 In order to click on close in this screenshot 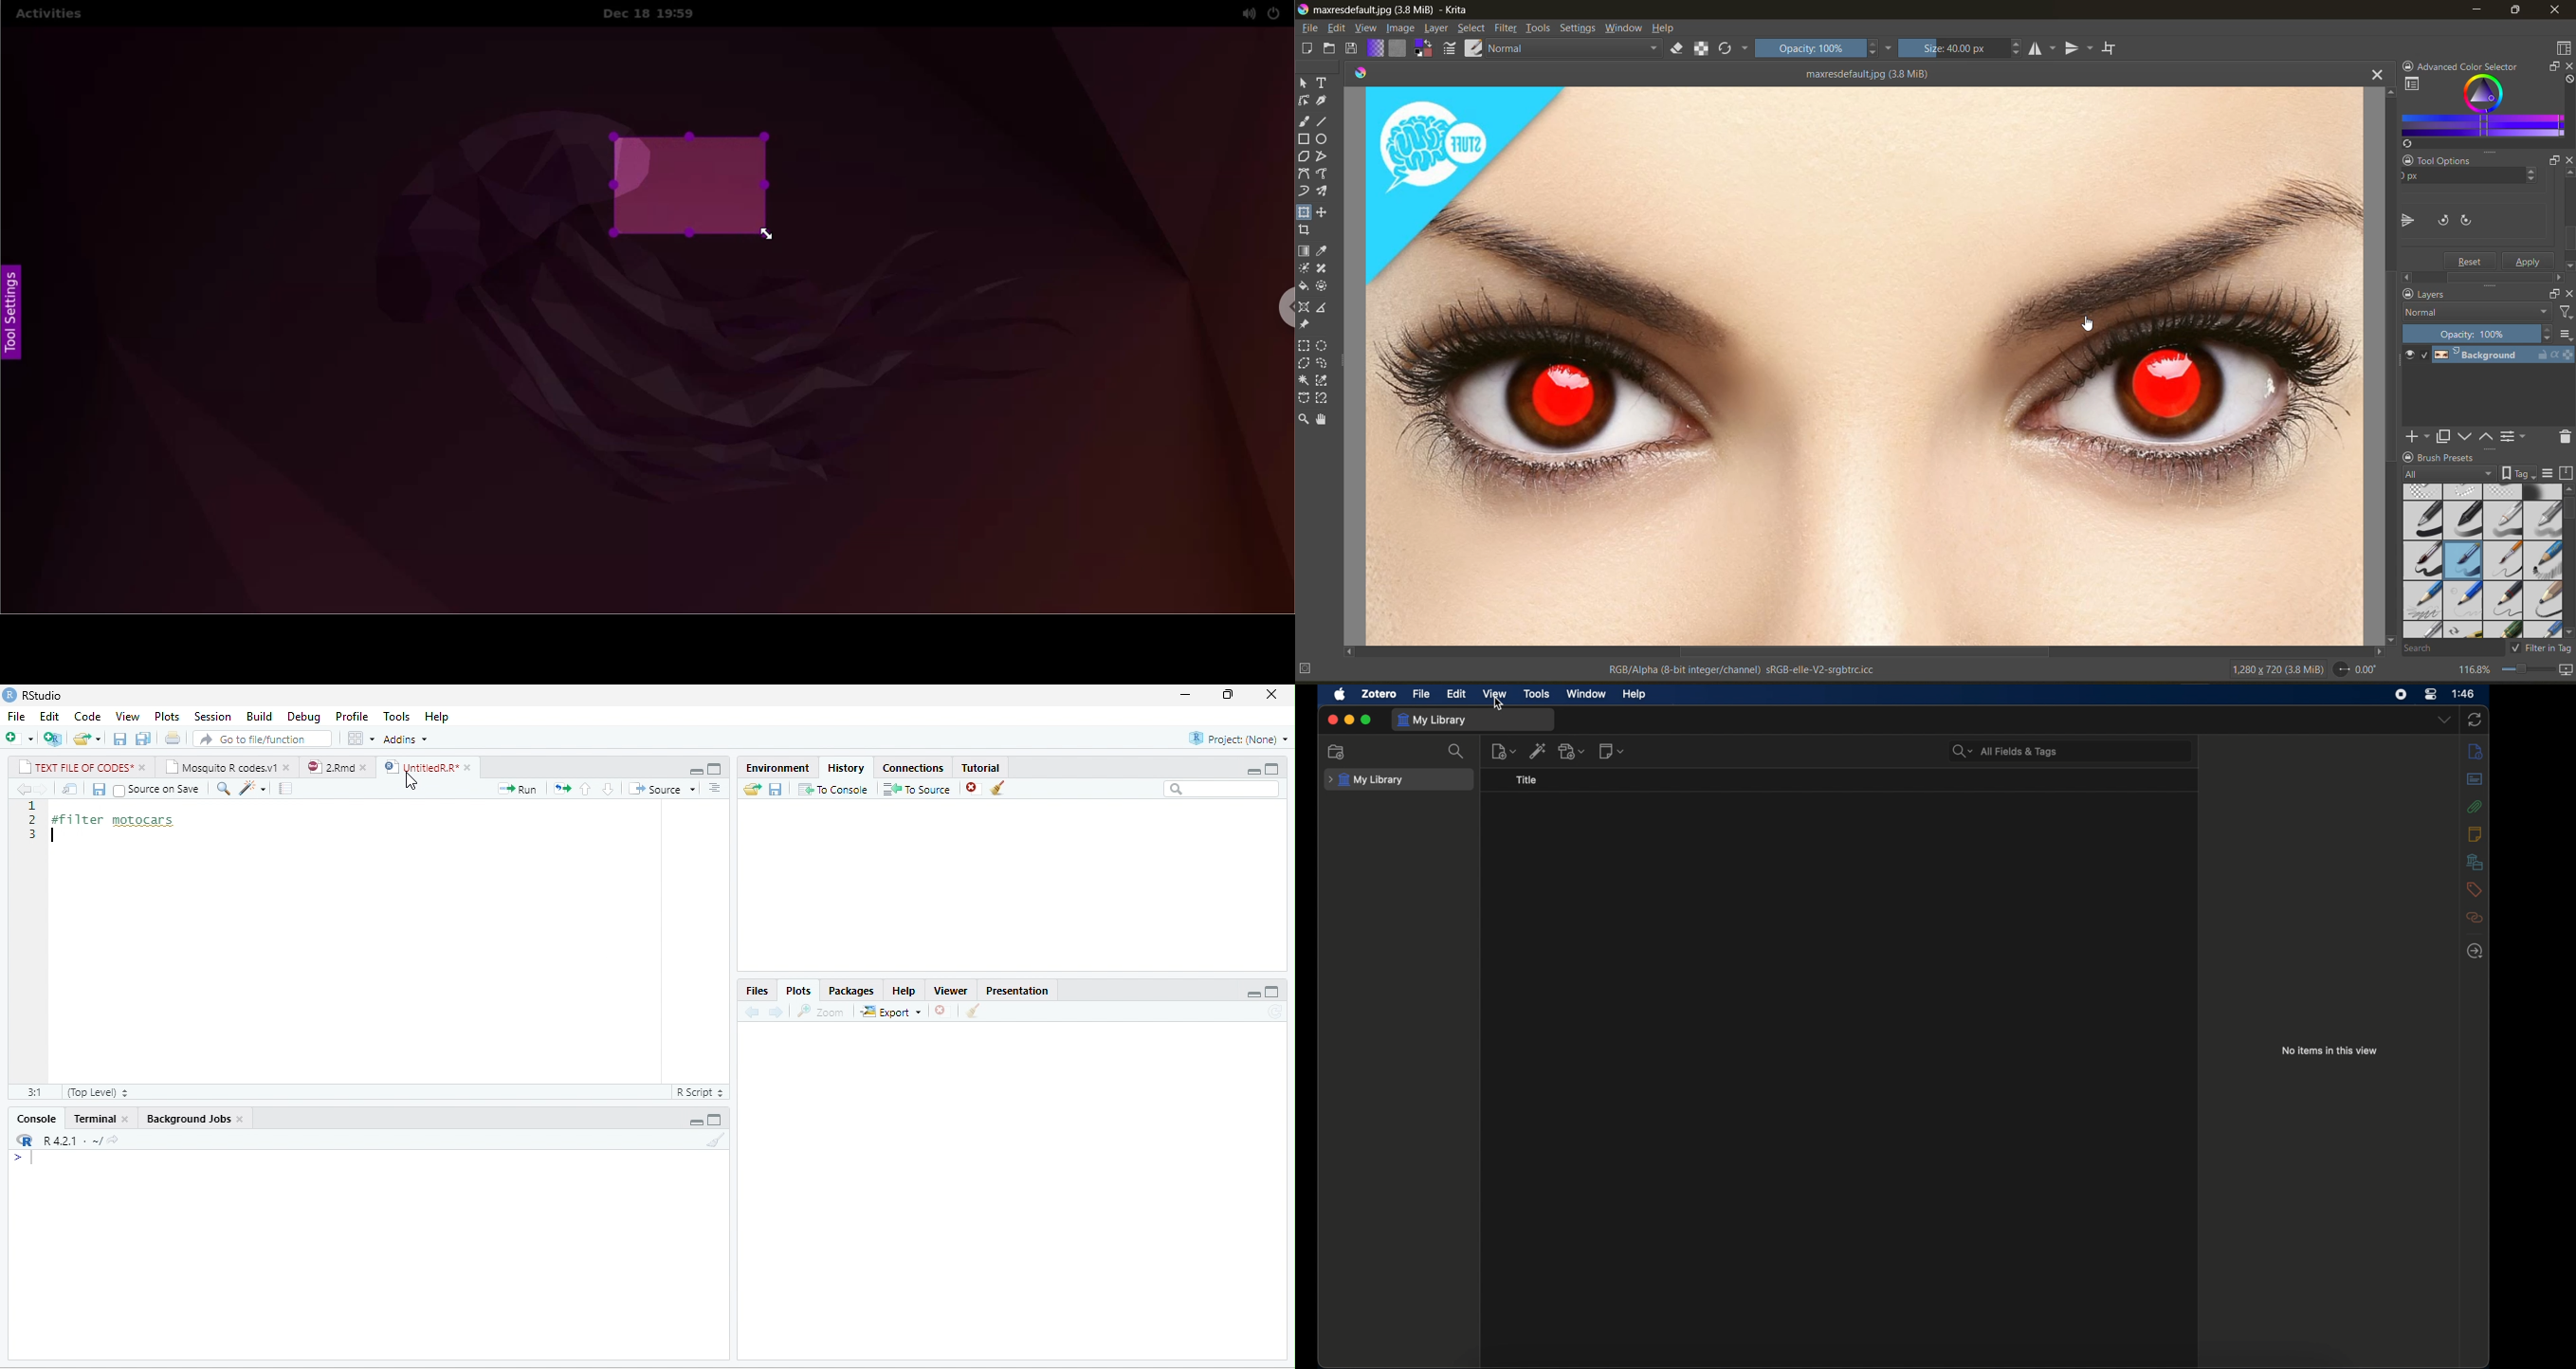, I will do `click(1331, 719)`.